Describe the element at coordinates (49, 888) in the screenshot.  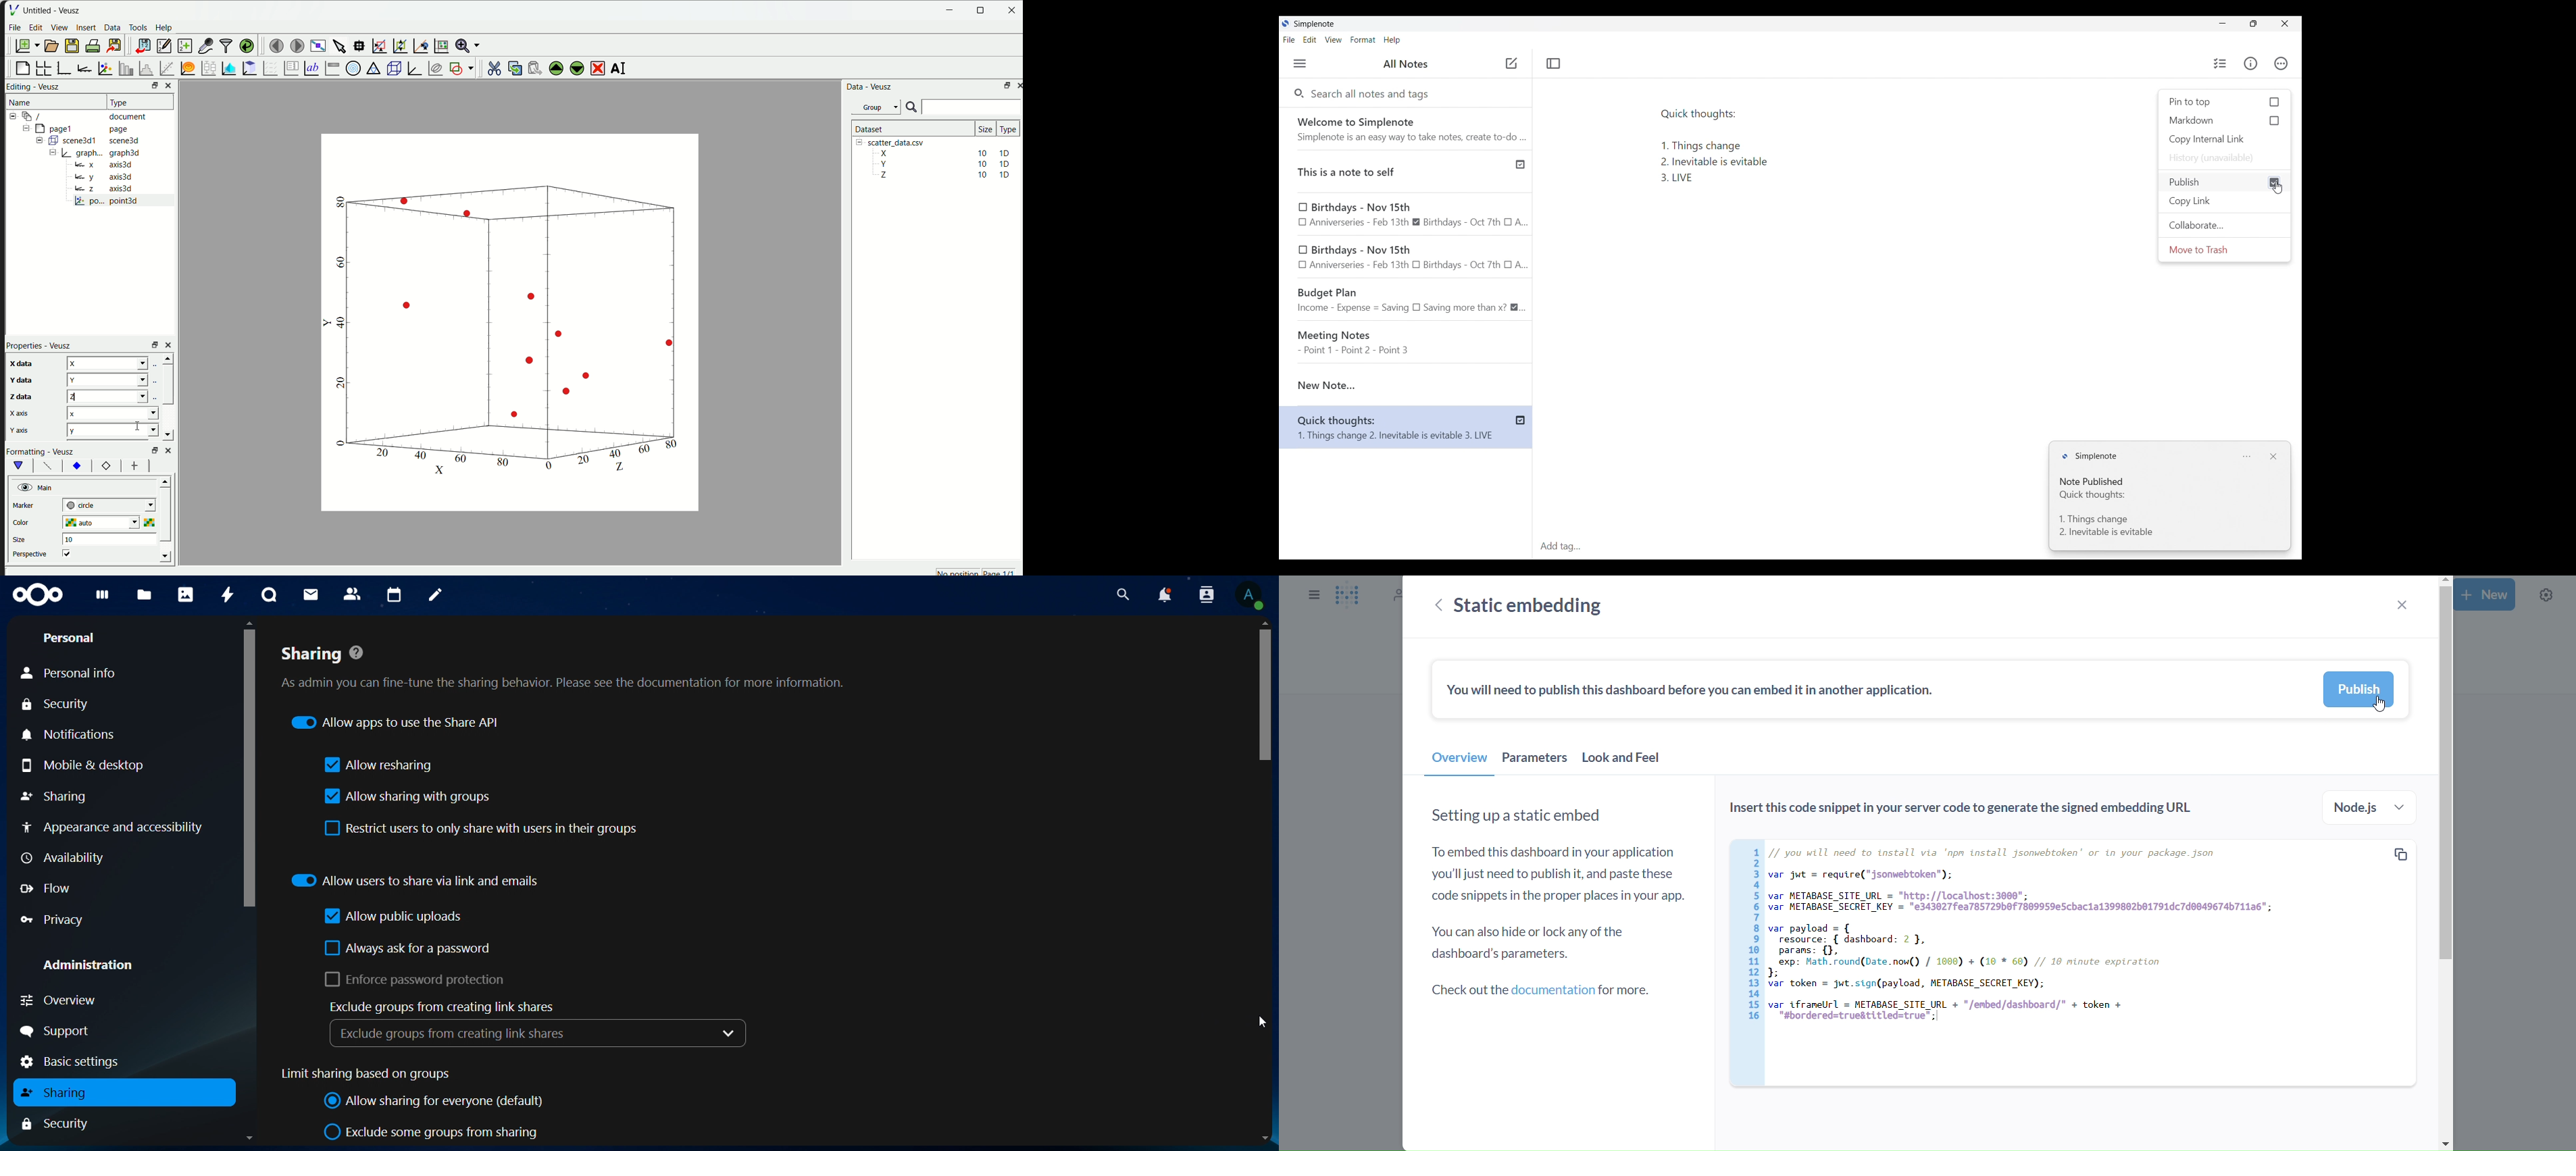
I see `flow` at that location.